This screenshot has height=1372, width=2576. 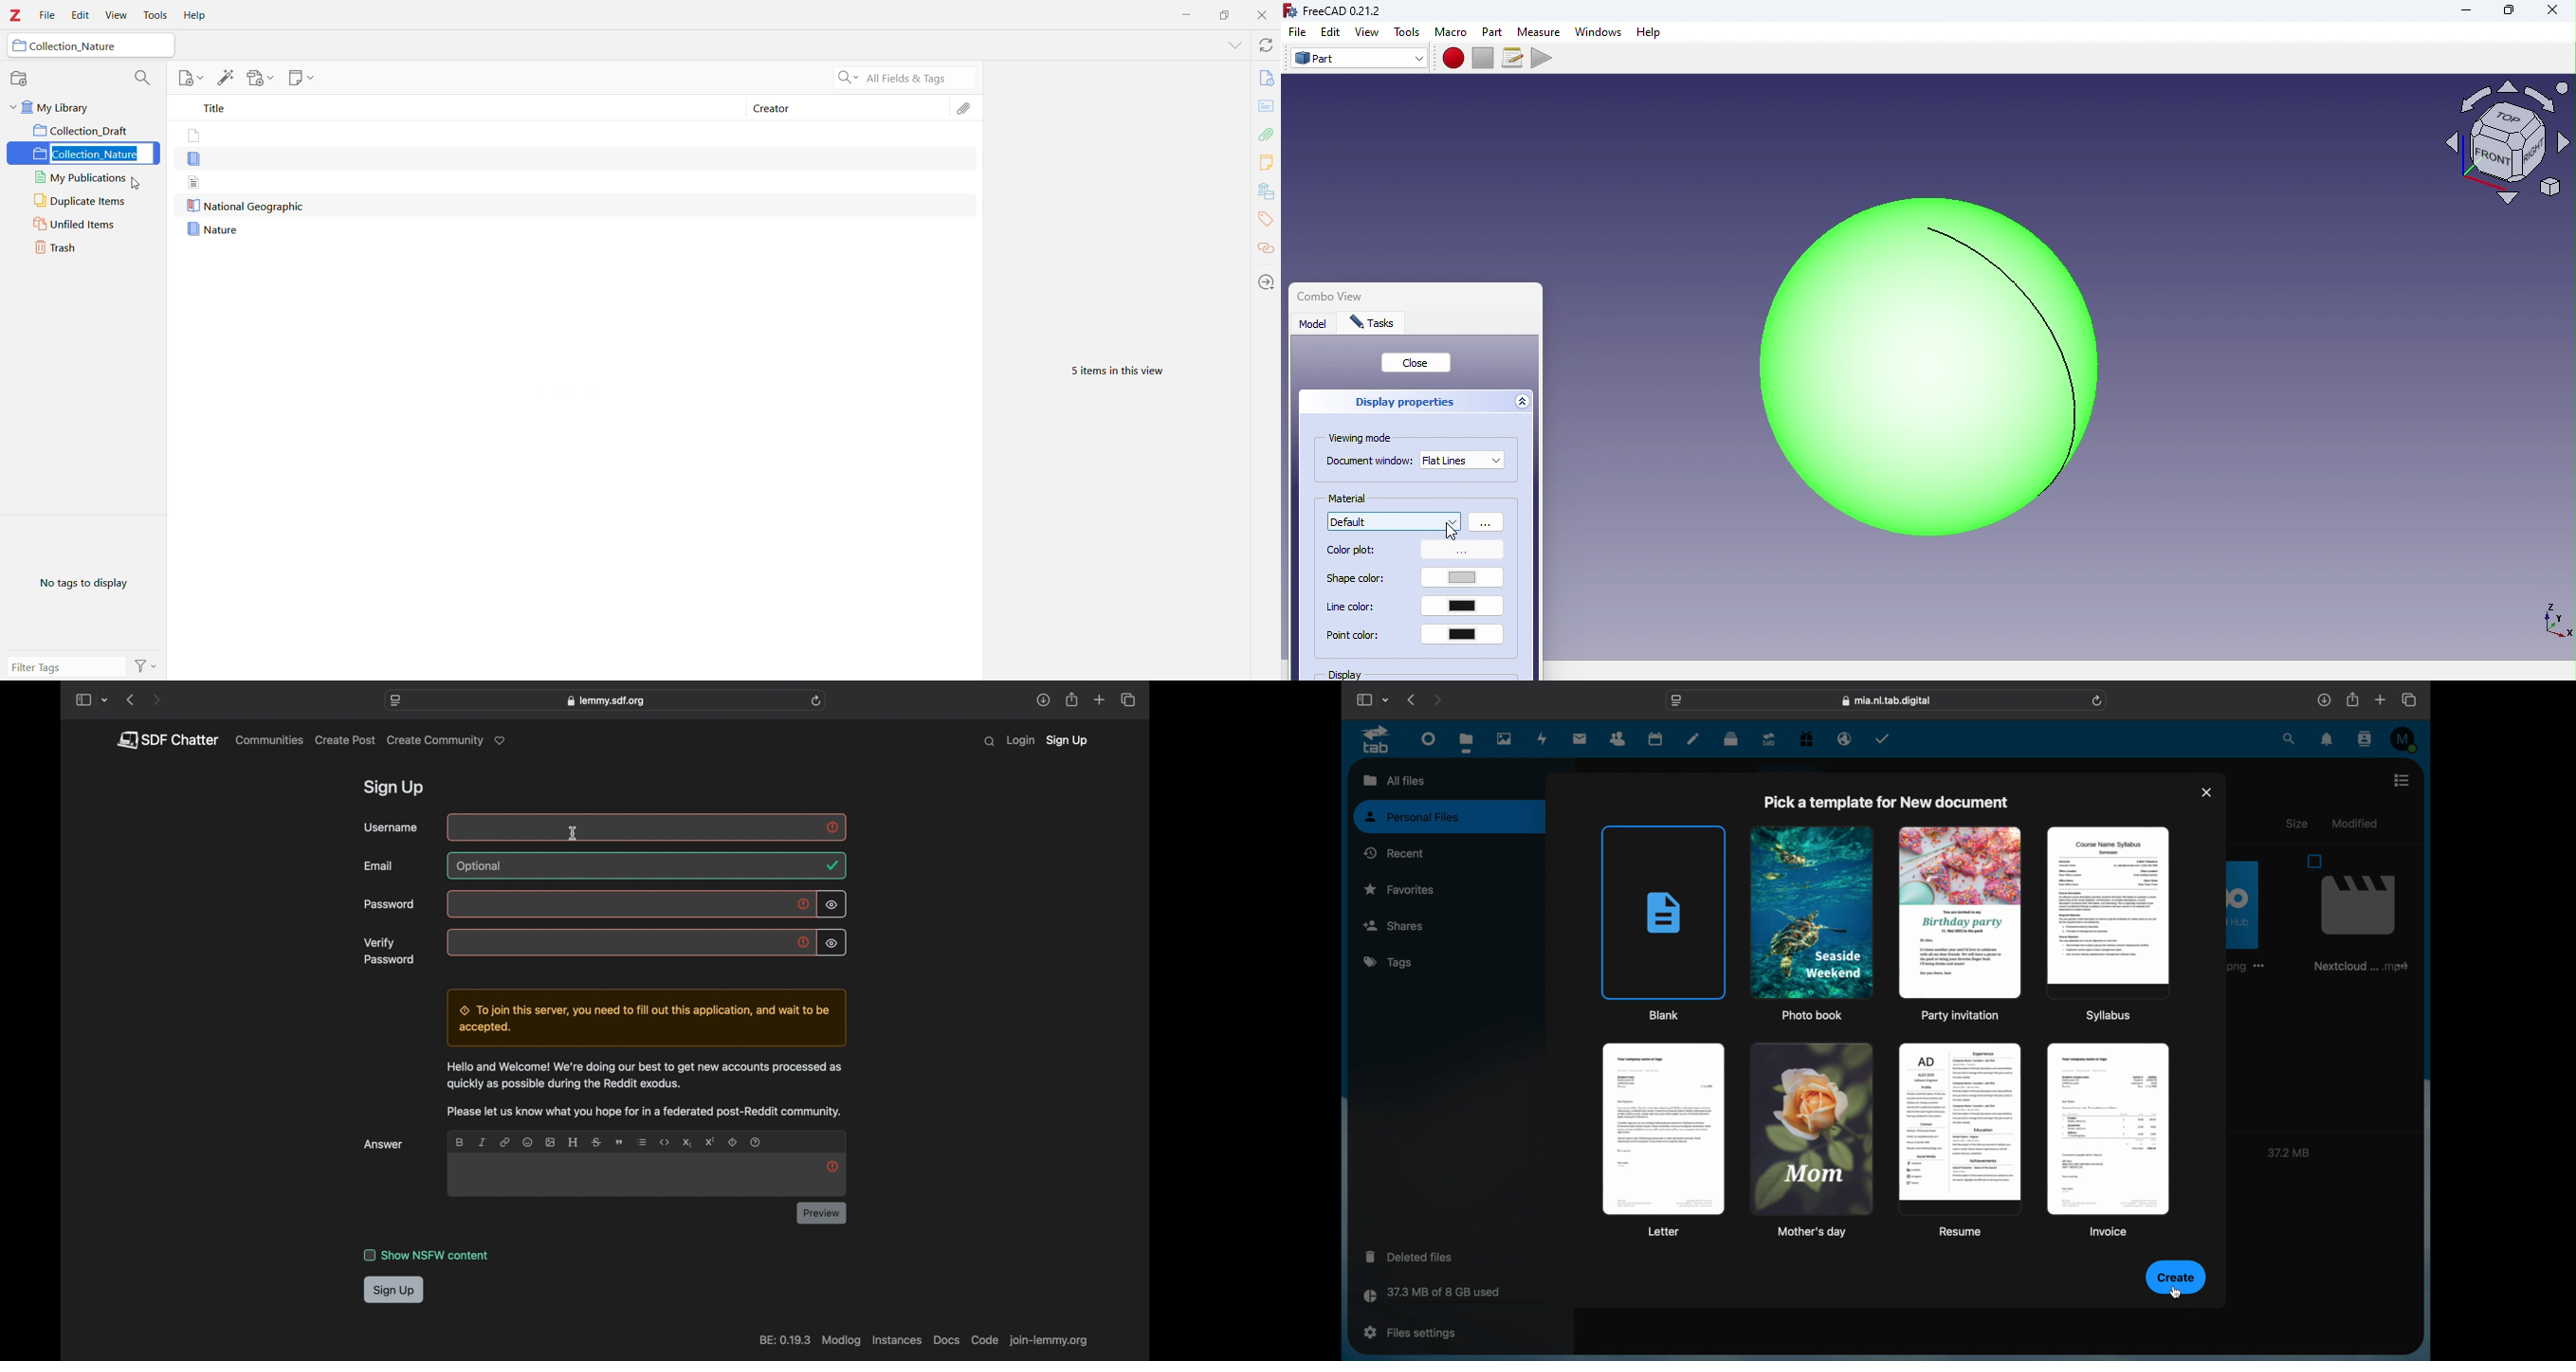 I want to click on upgrade, so click(x=1769, y=738).